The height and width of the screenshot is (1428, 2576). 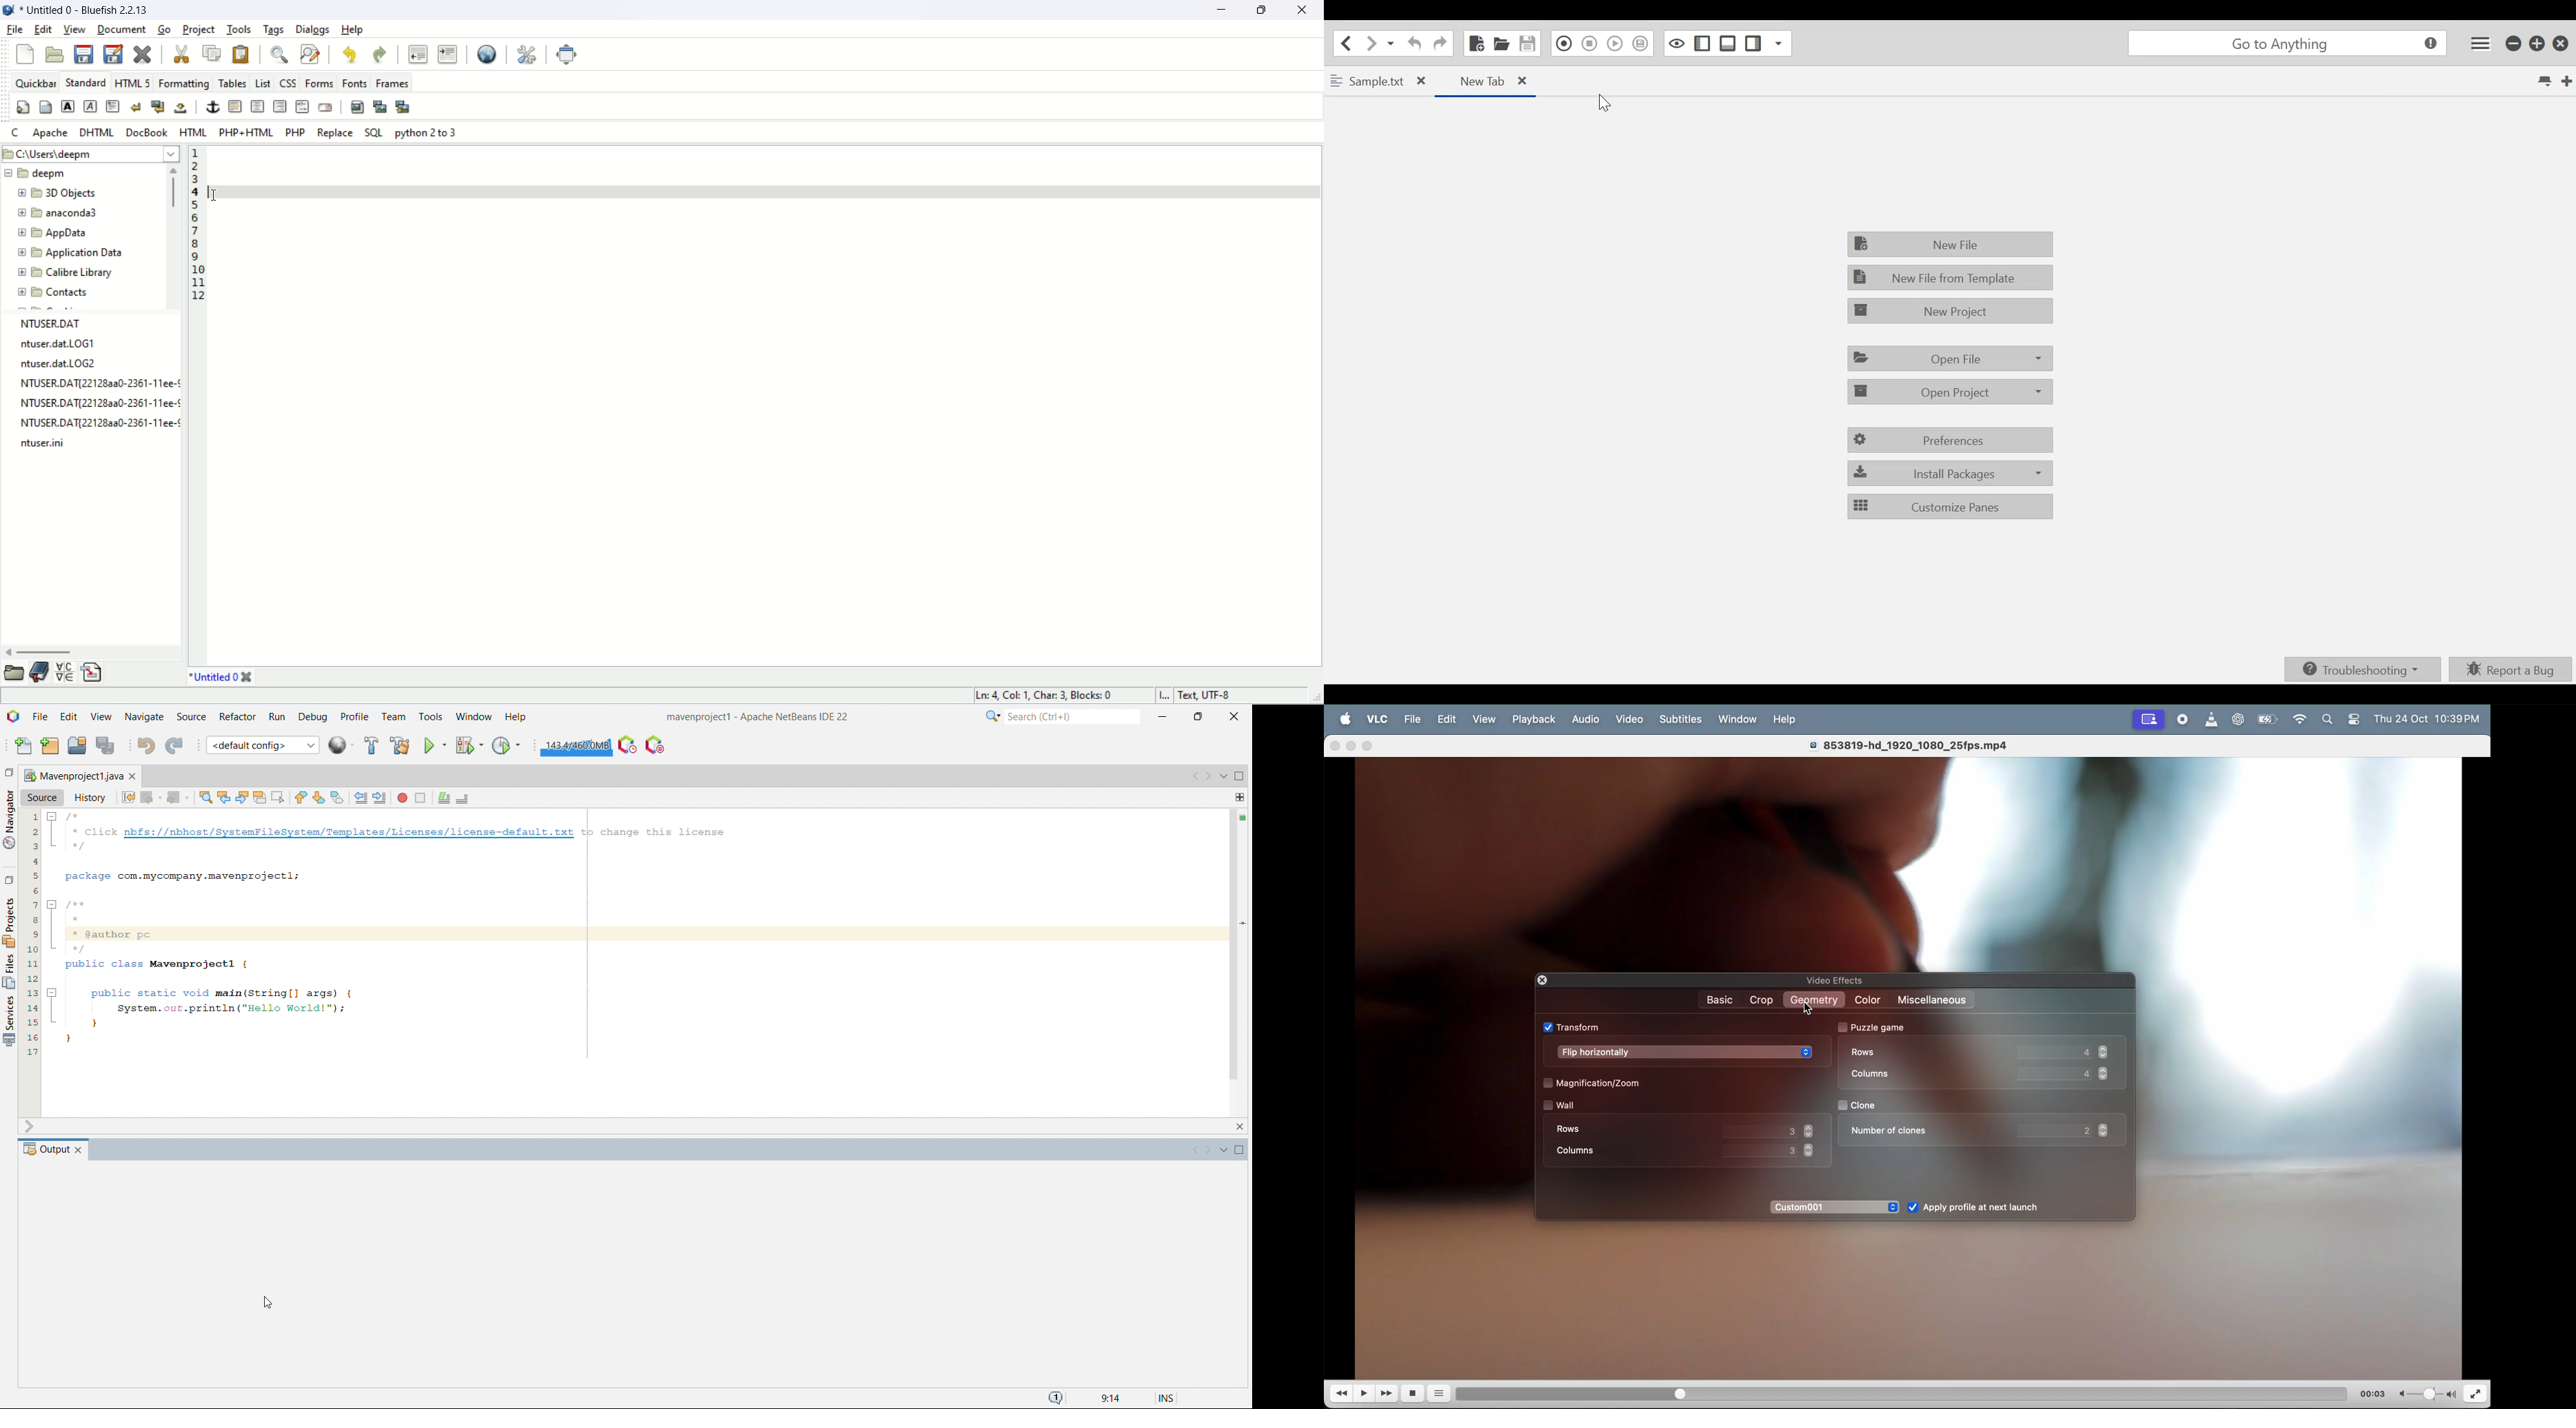 I want to click on rows, so click(x=1570, y=1130).